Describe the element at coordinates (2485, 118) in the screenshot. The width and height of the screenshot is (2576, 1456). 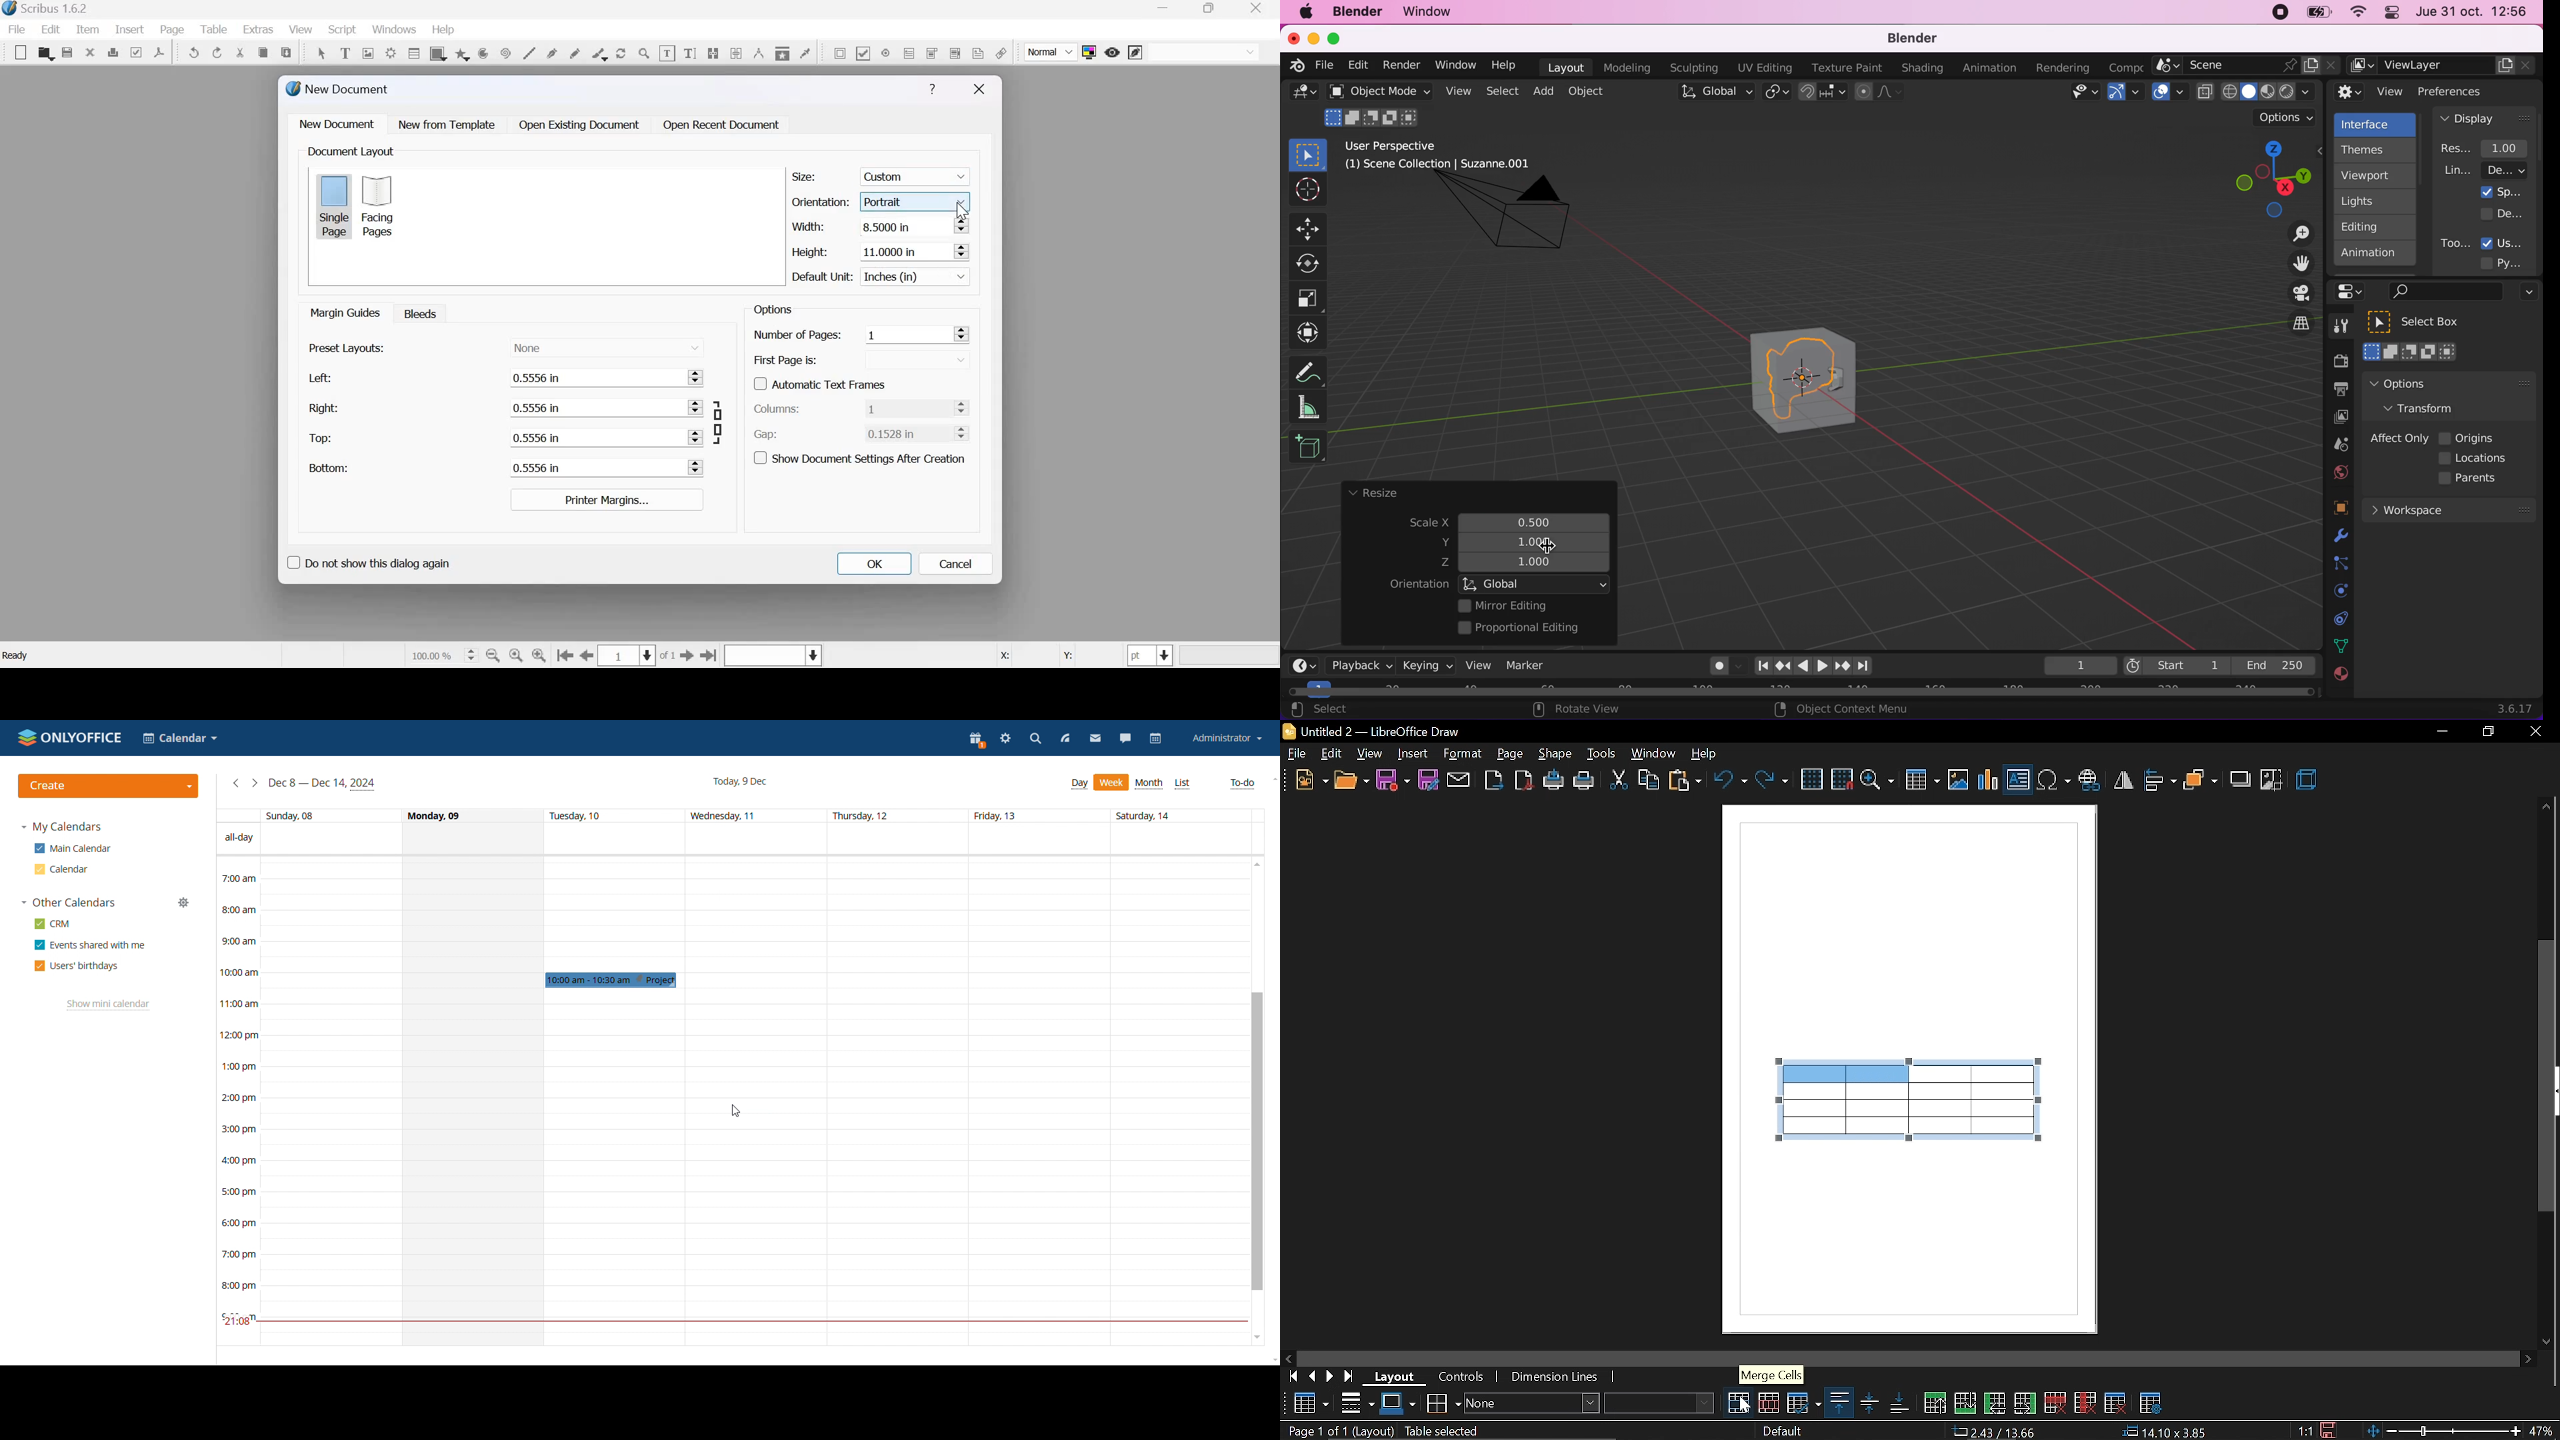
I see `display panel` at that location.